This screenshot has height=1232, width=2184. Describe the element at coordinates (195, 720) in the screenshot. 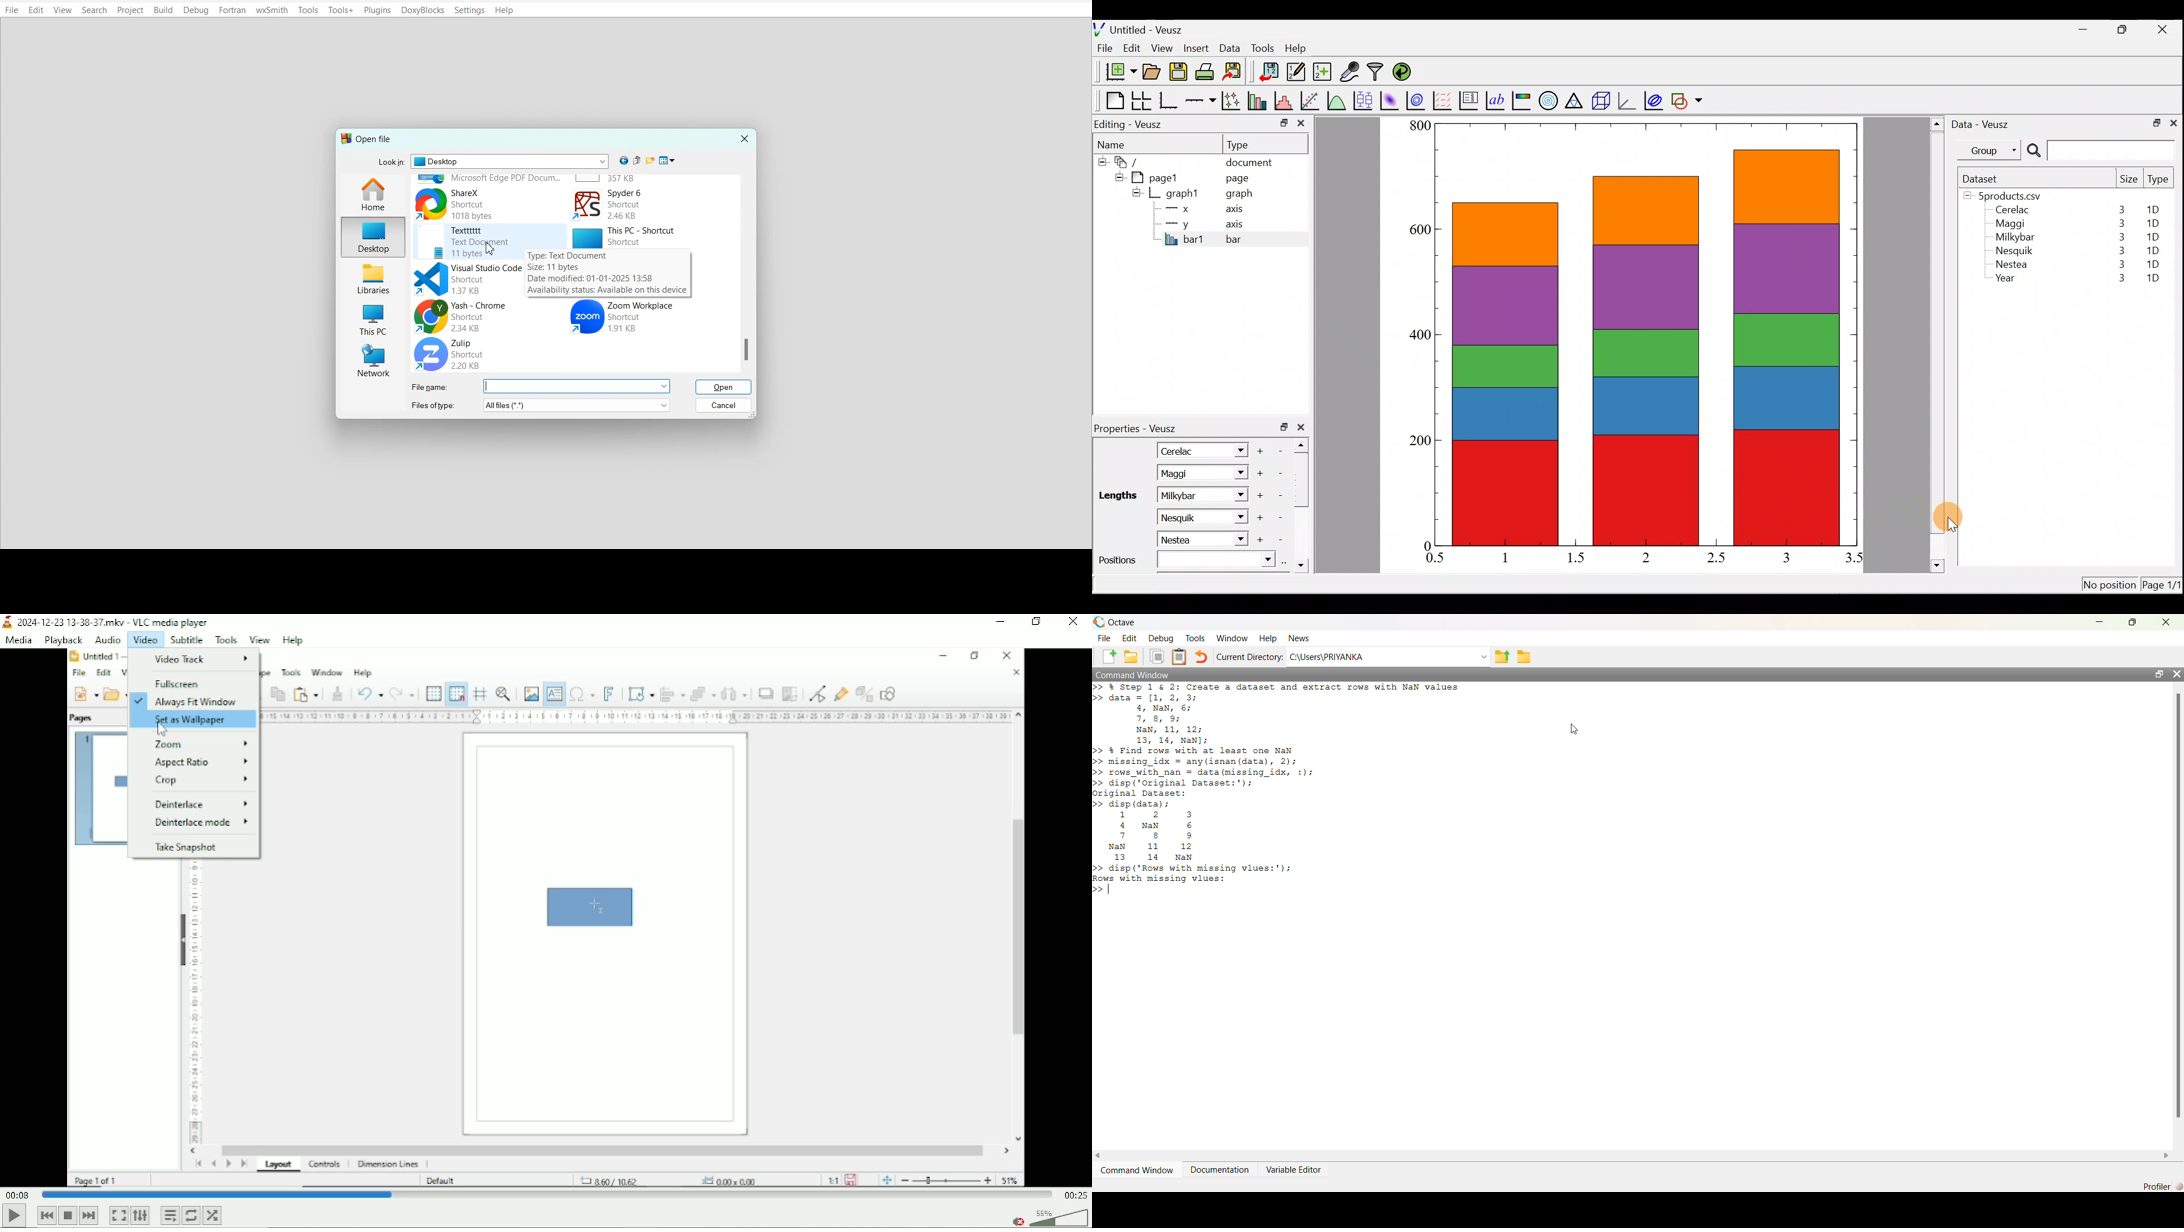

I see `Set as wallpaper` at that location.